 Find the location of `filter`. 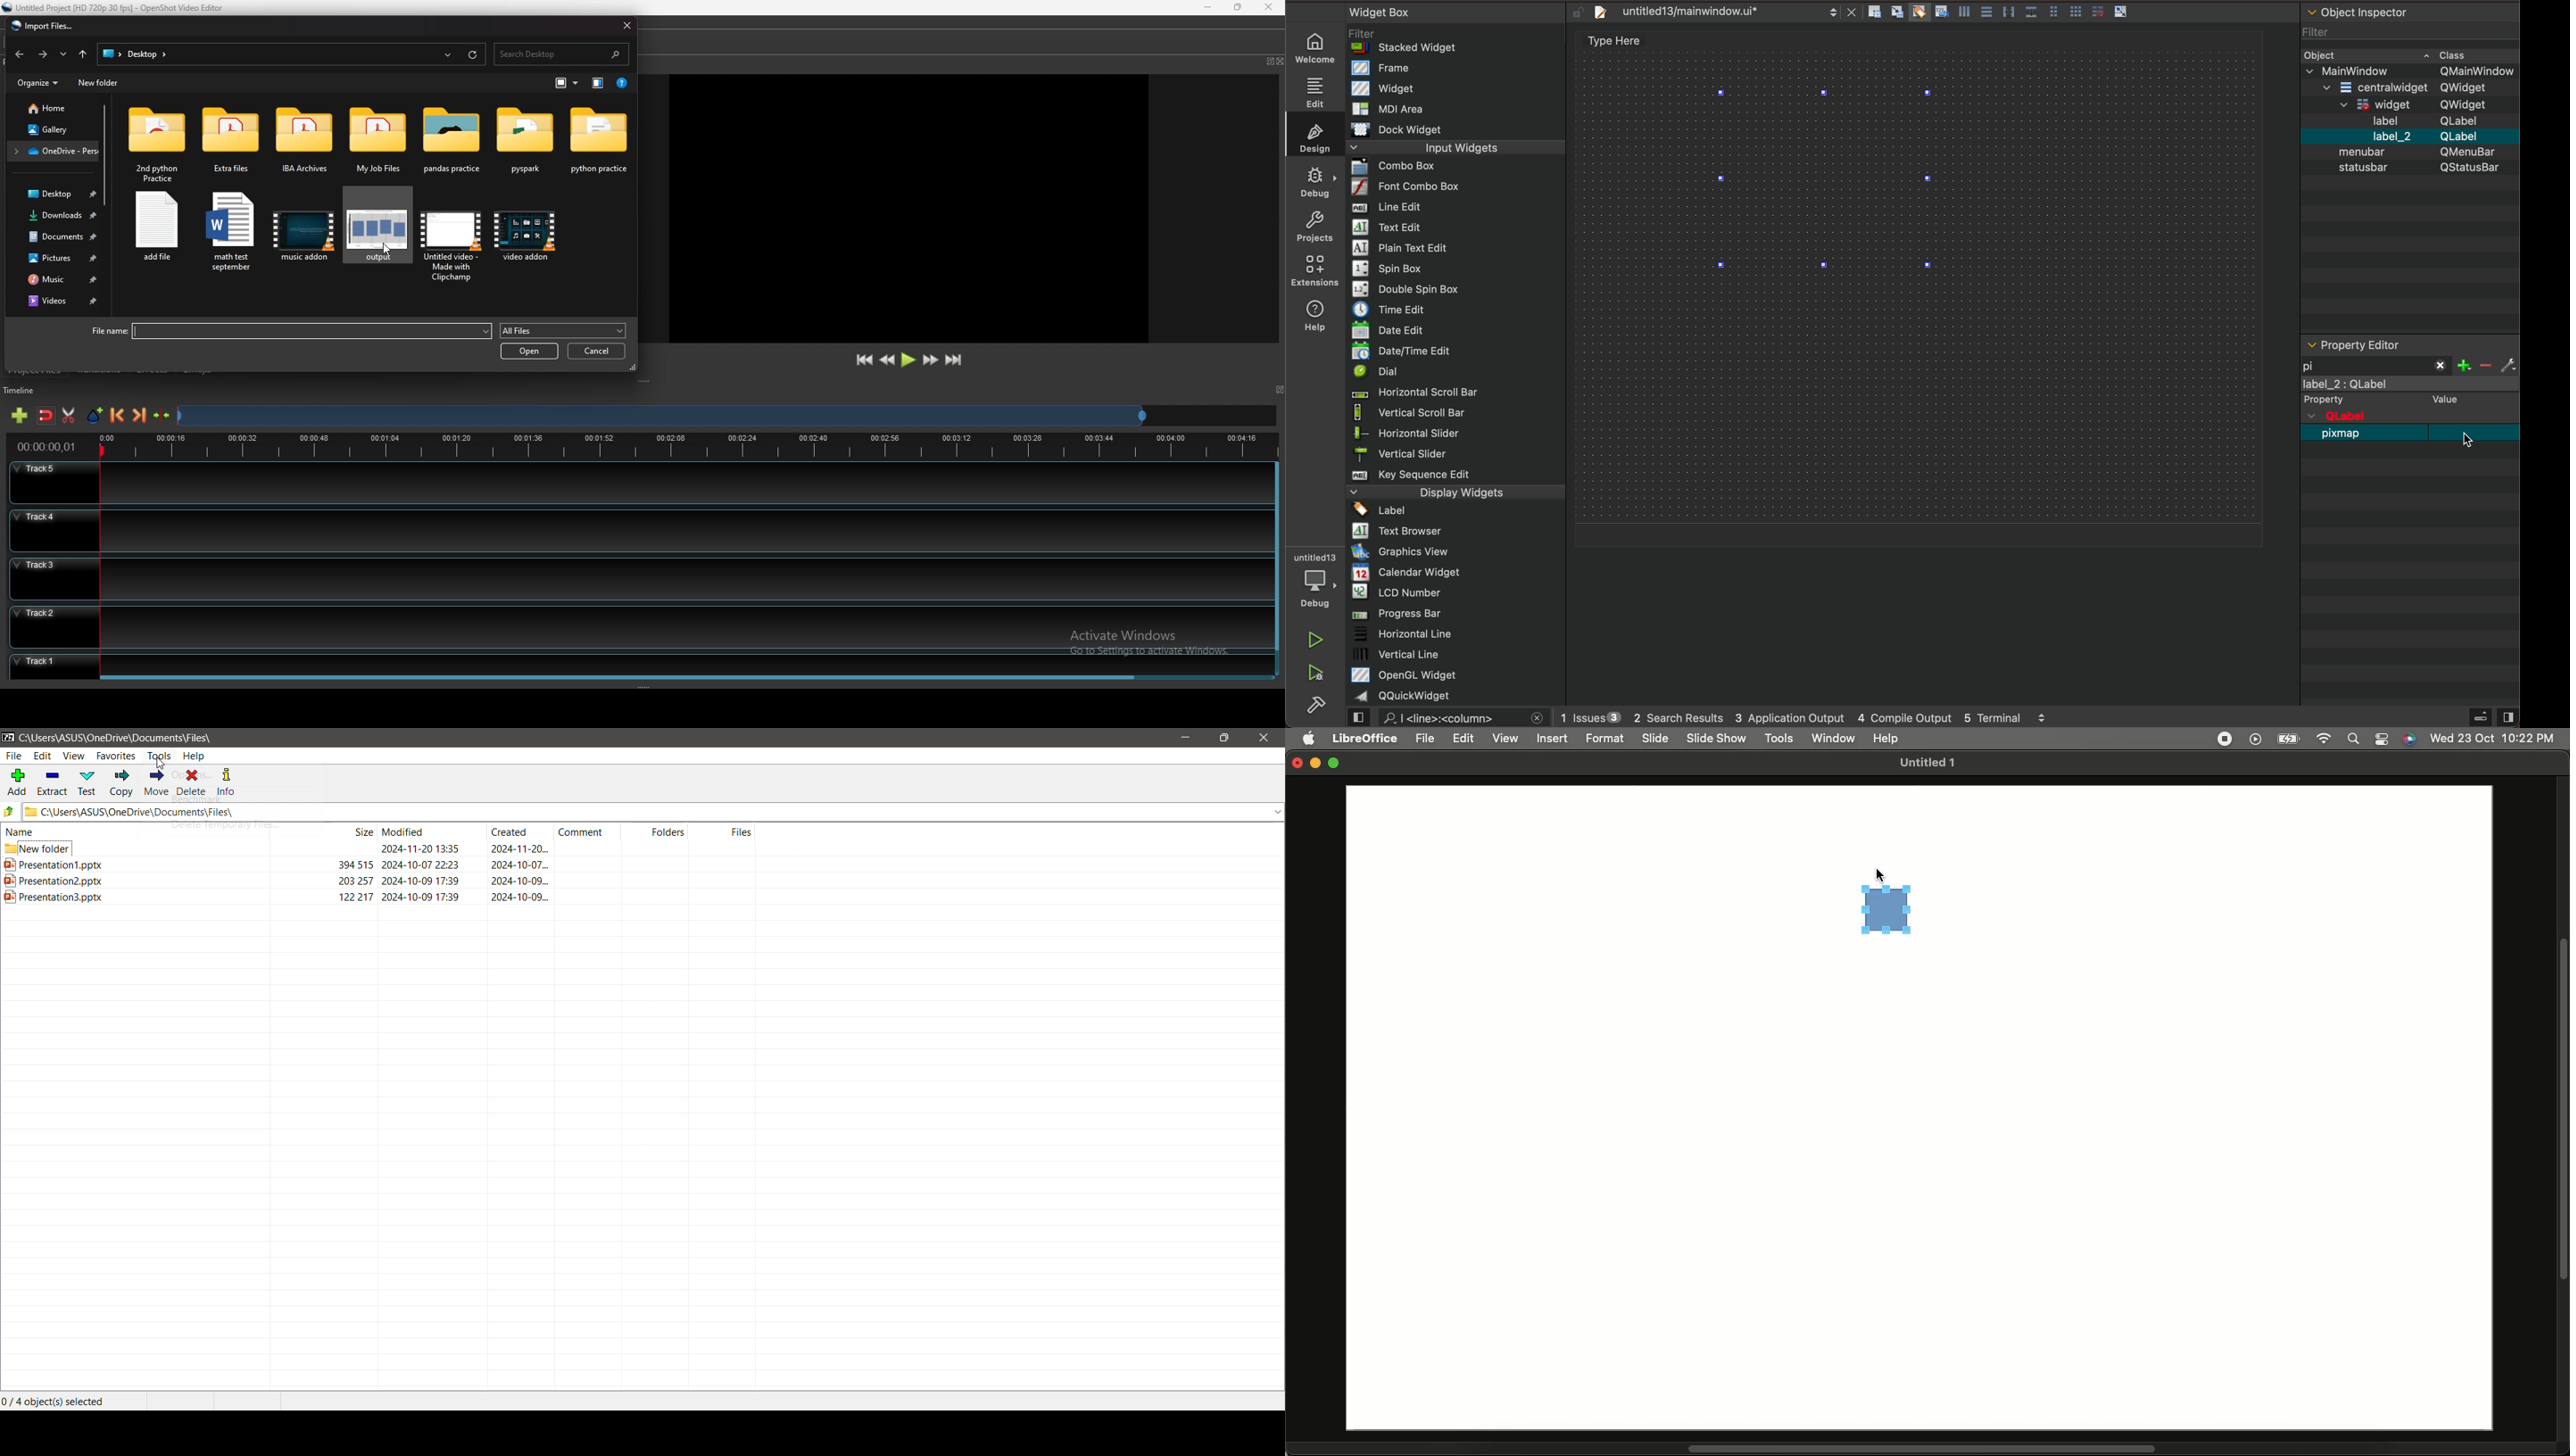

filter is located at coordinates (2488, 363).